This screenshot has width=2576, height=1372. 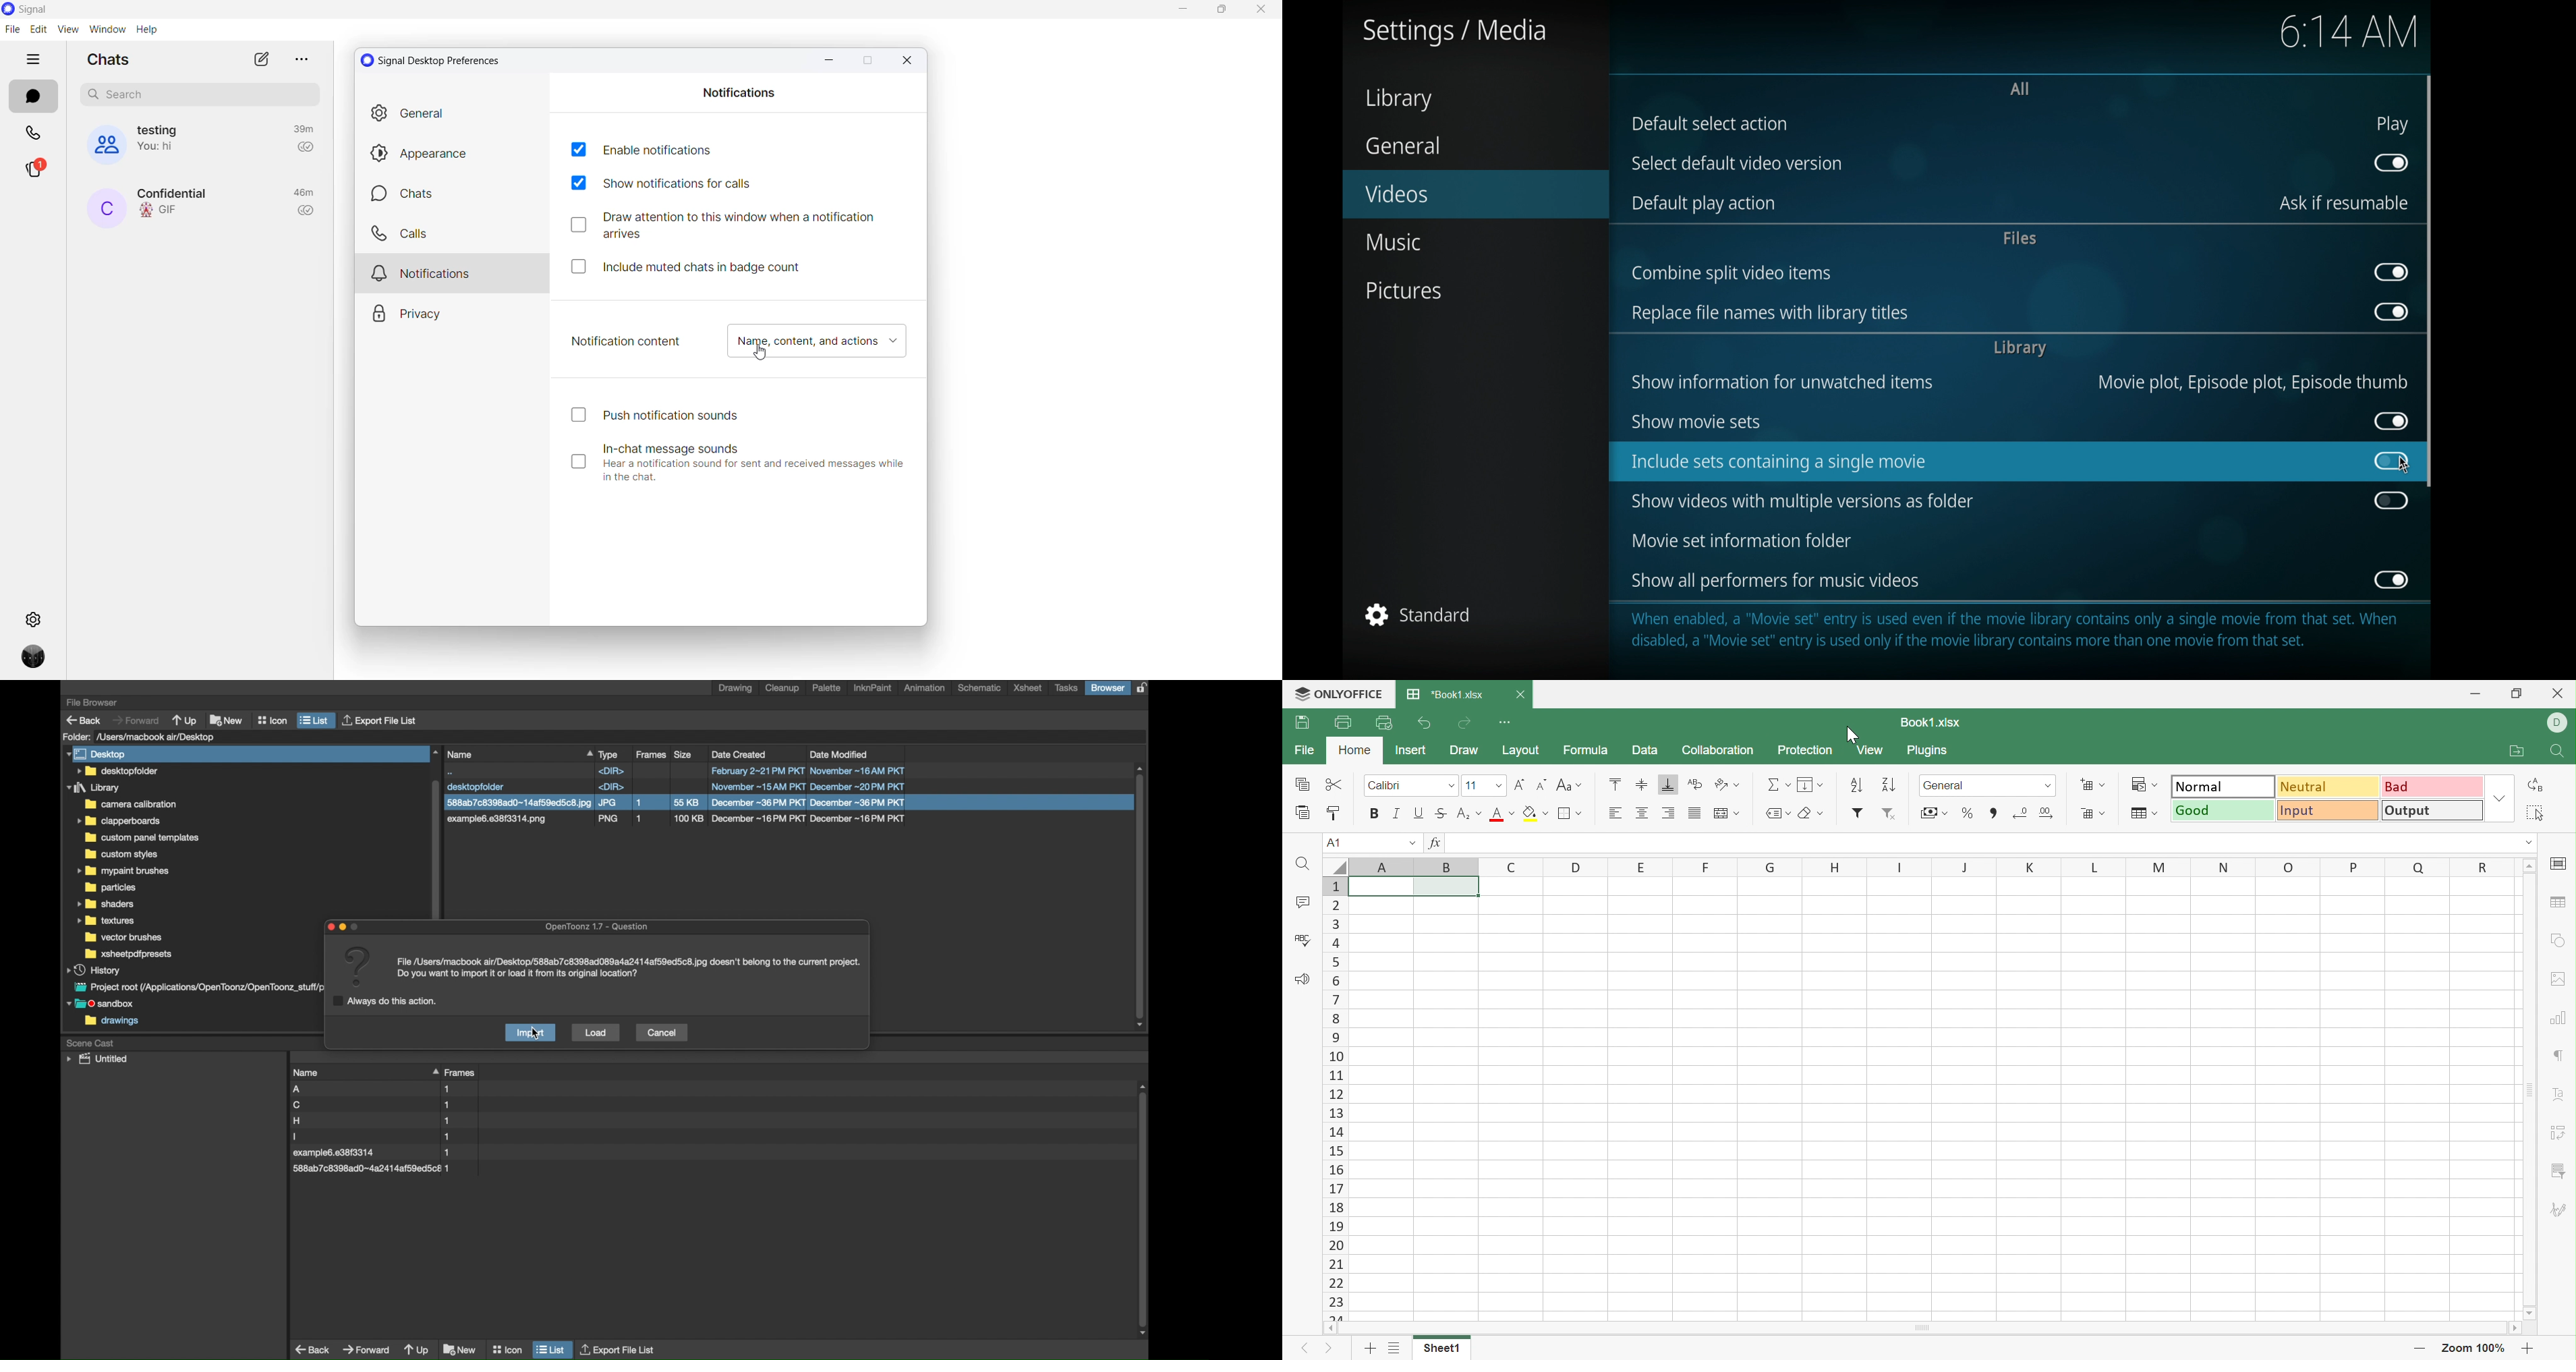 I want to click on stories, so click(x=33, y=173).